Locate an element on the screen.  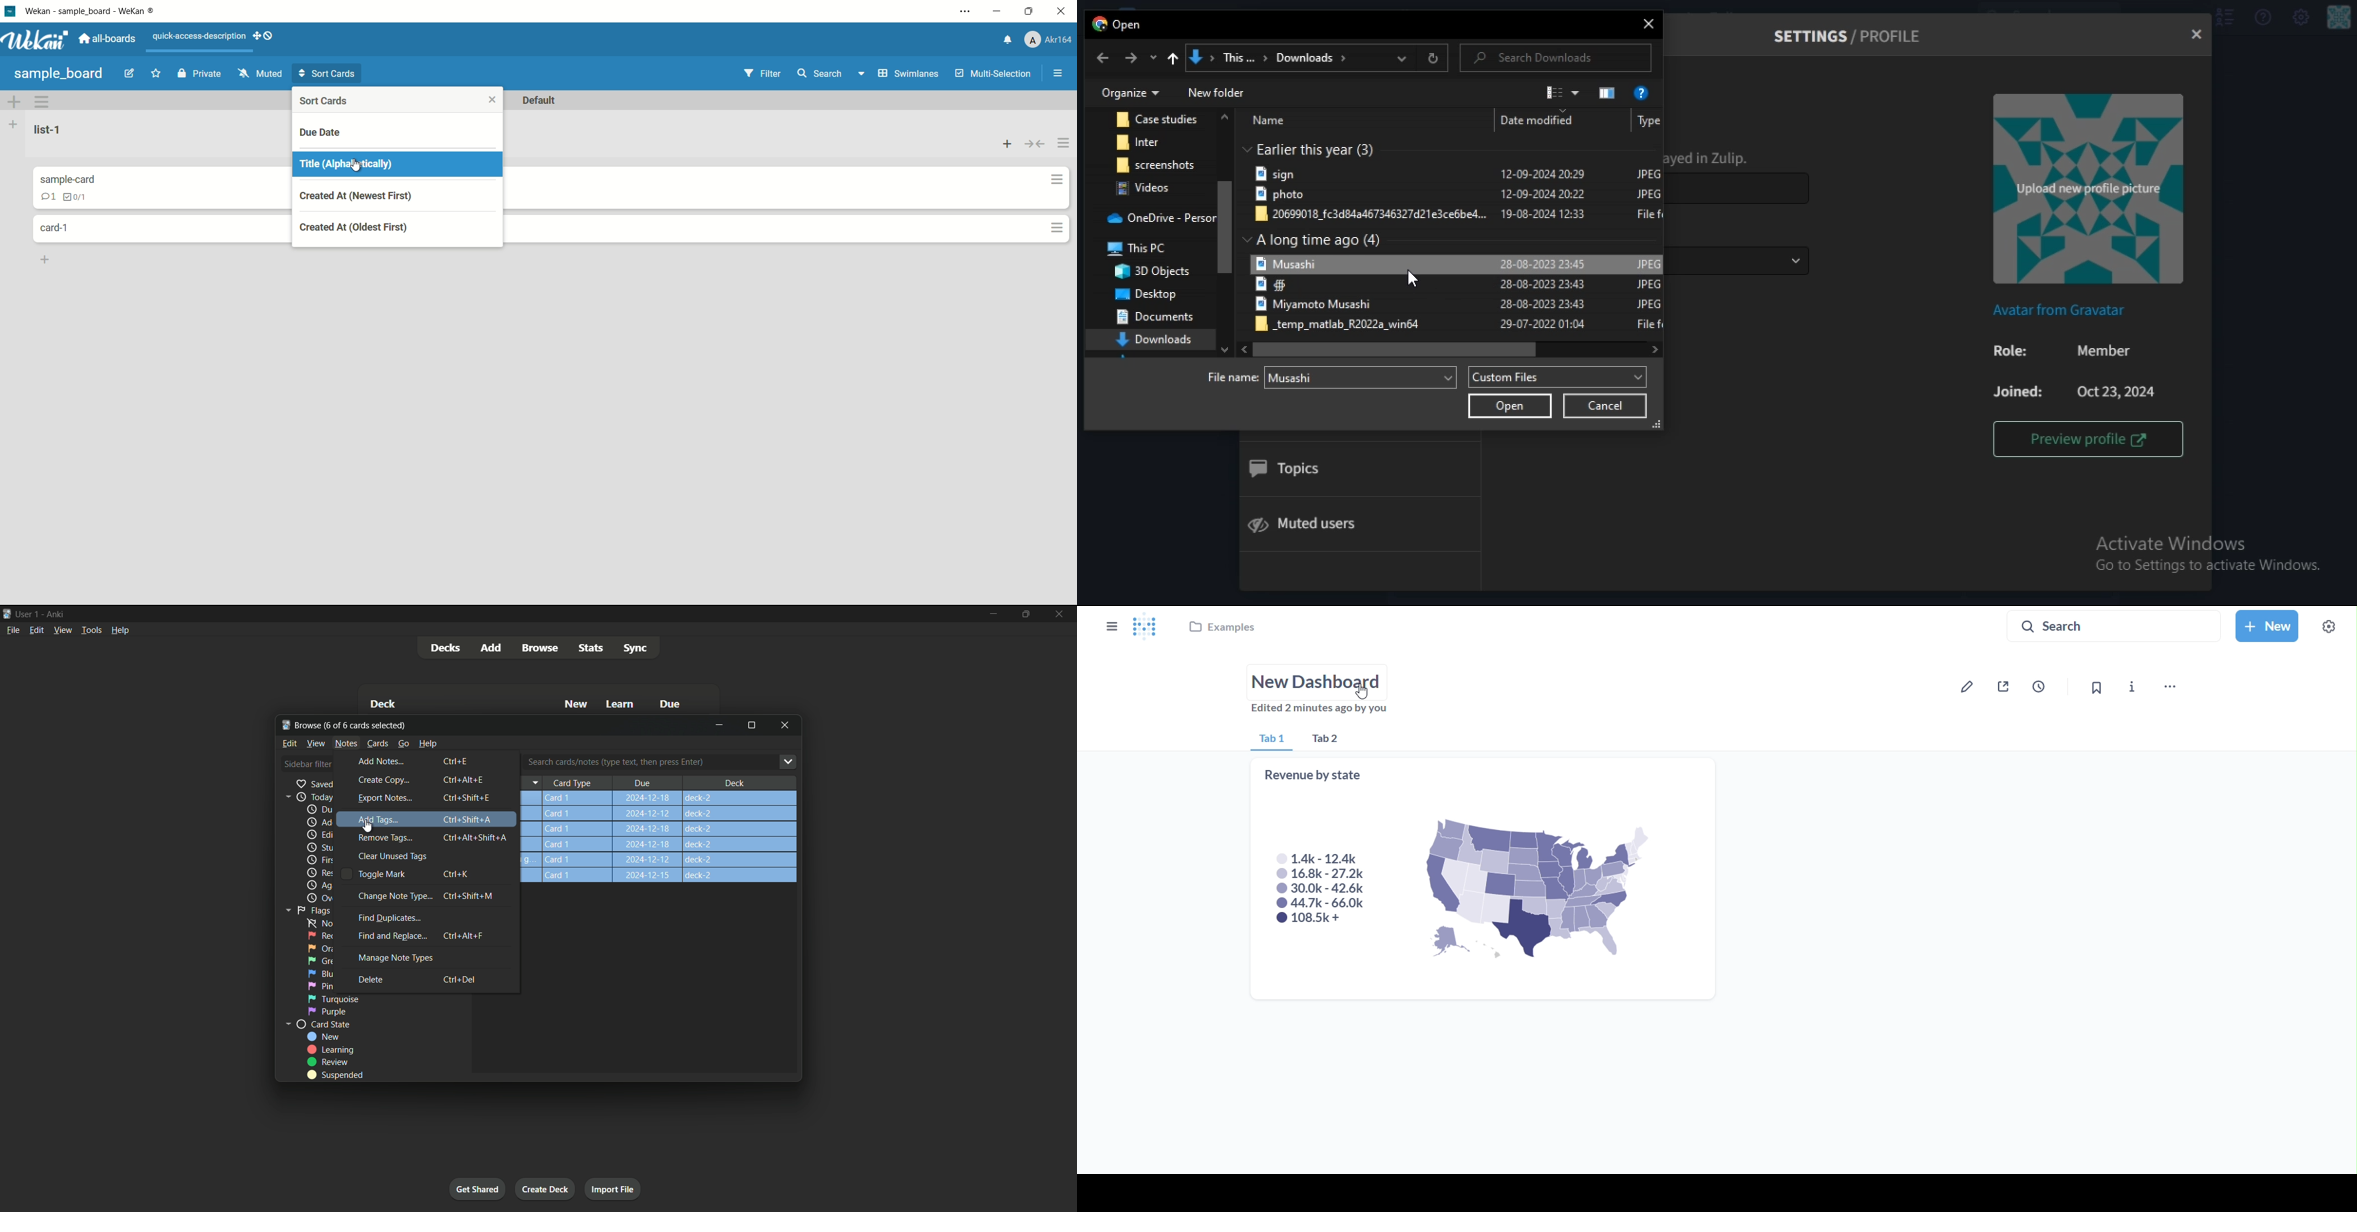
card actions is located at coordinates (1057, 227).